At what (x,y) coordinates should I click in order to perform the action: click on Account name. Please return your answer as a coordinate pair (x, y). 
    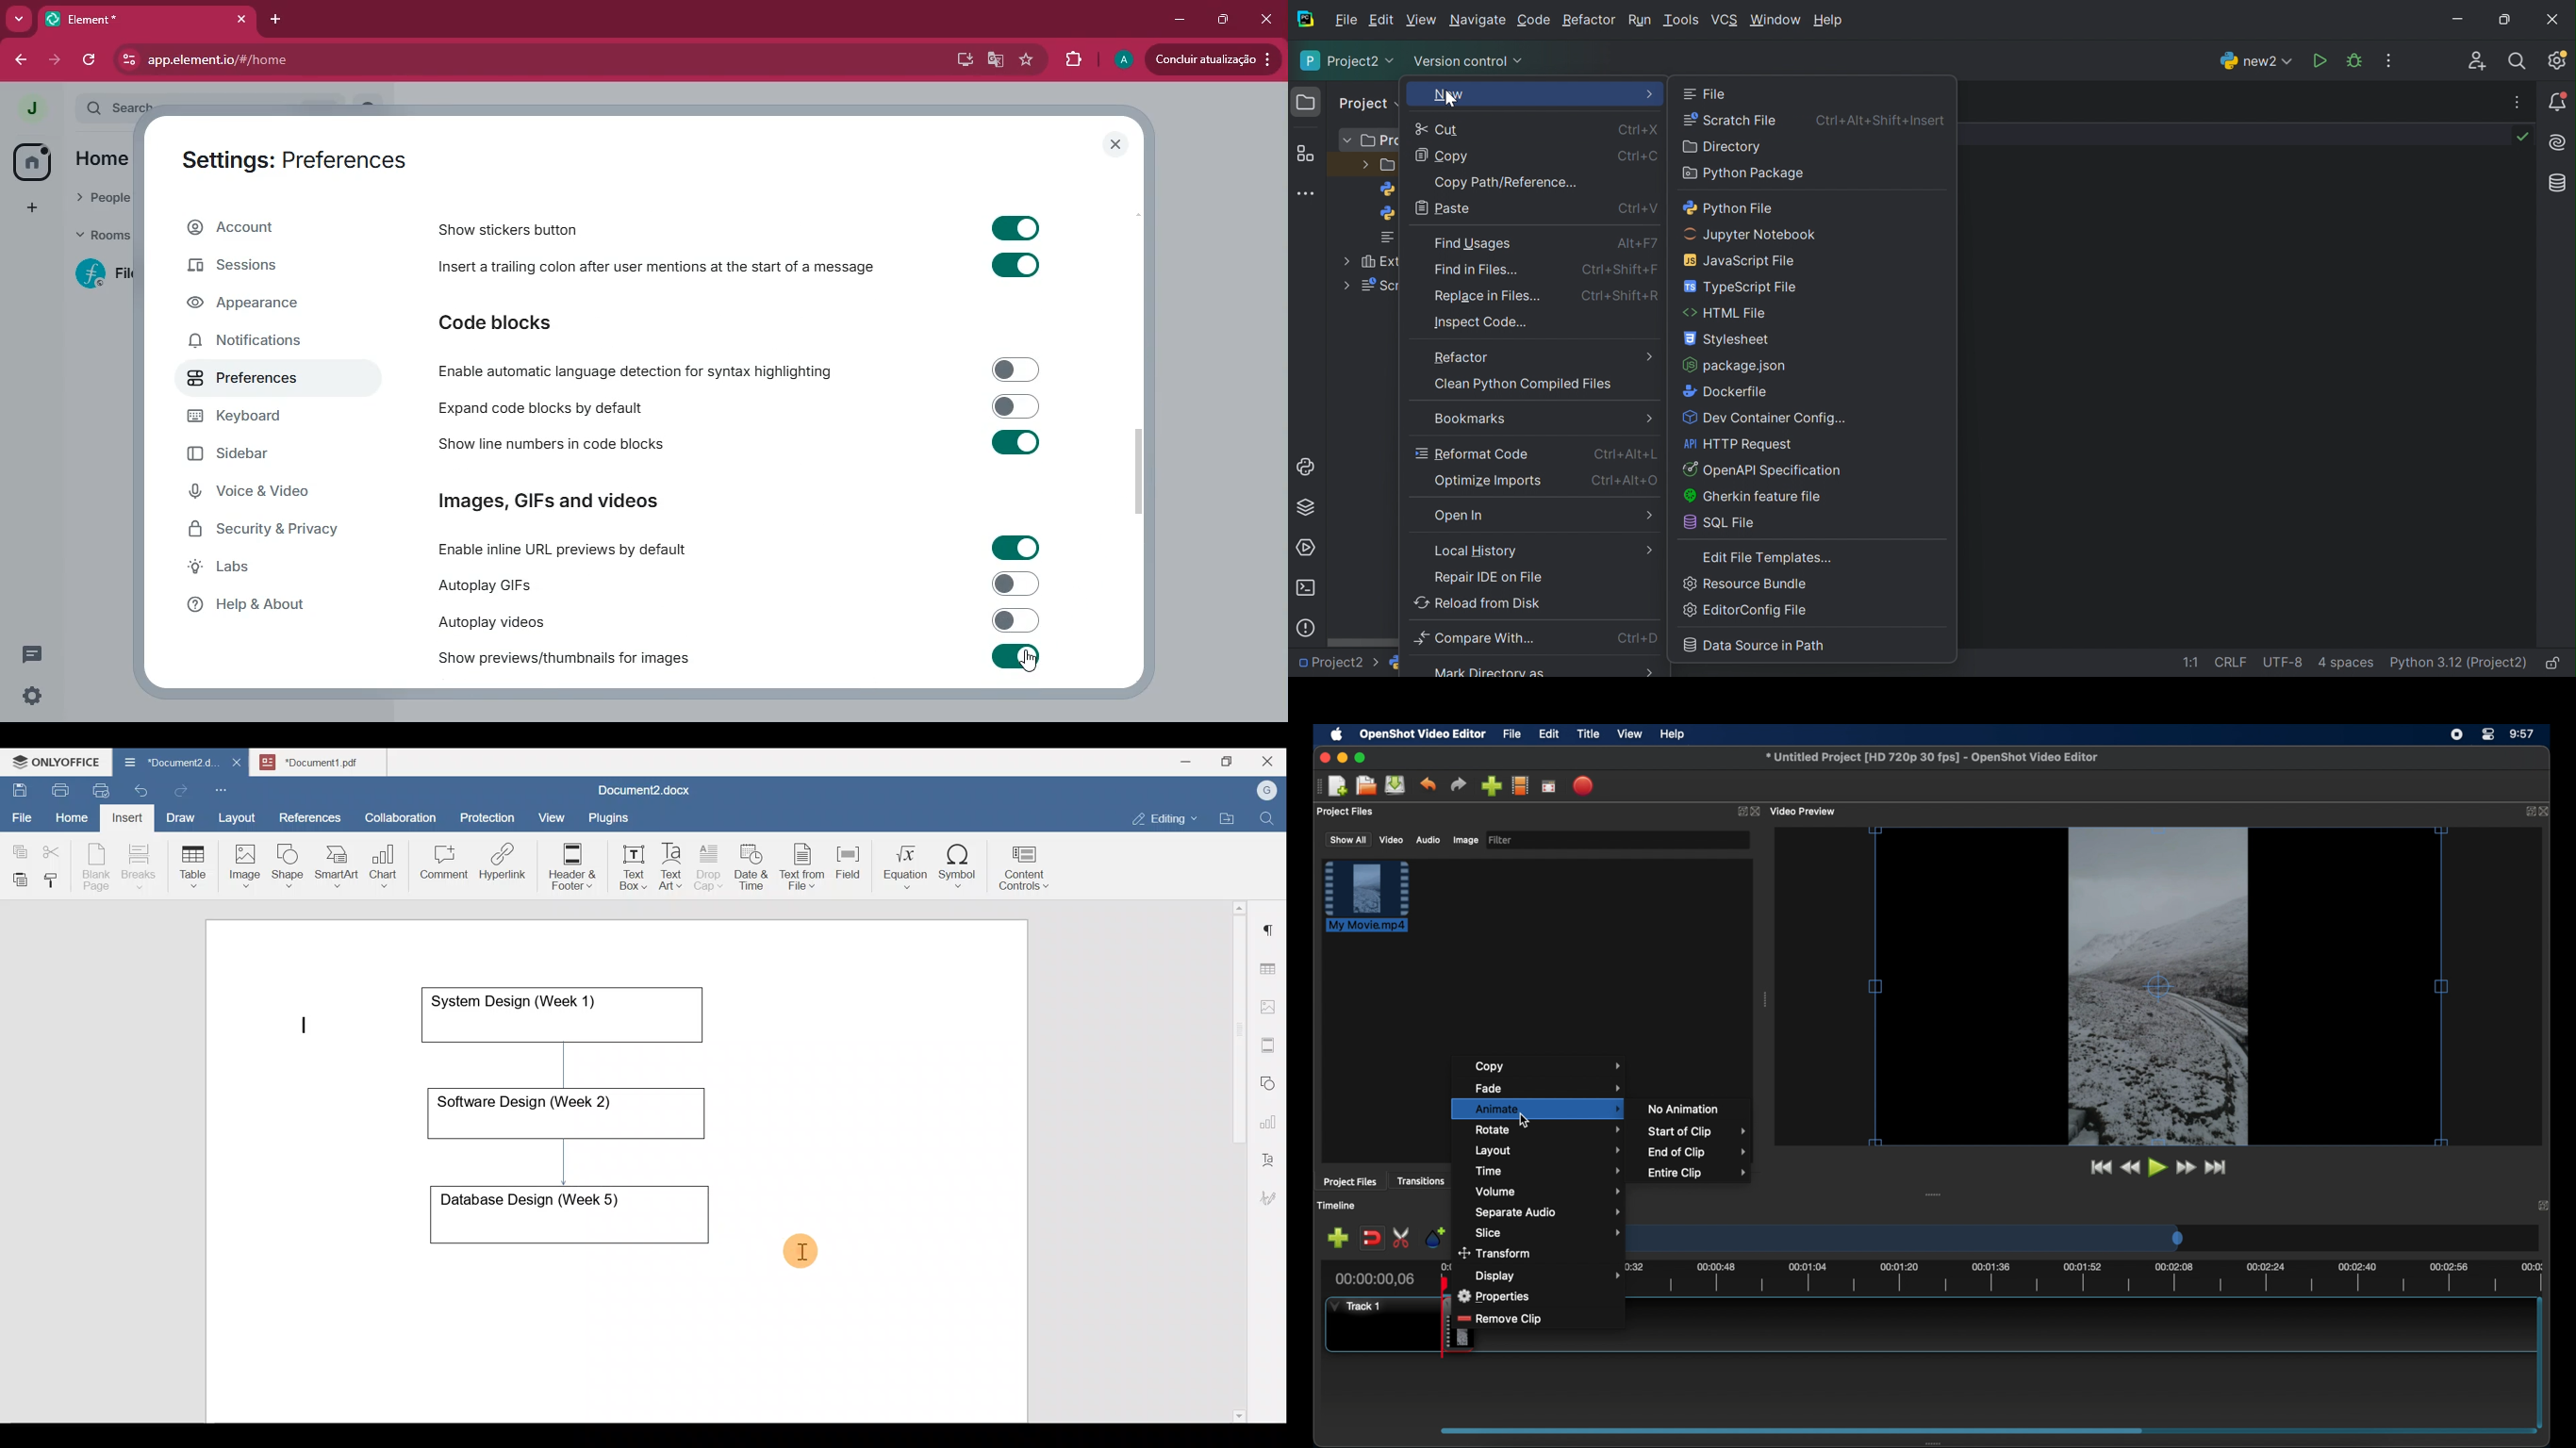
    Looking at the image, I should click on (1264, 791).